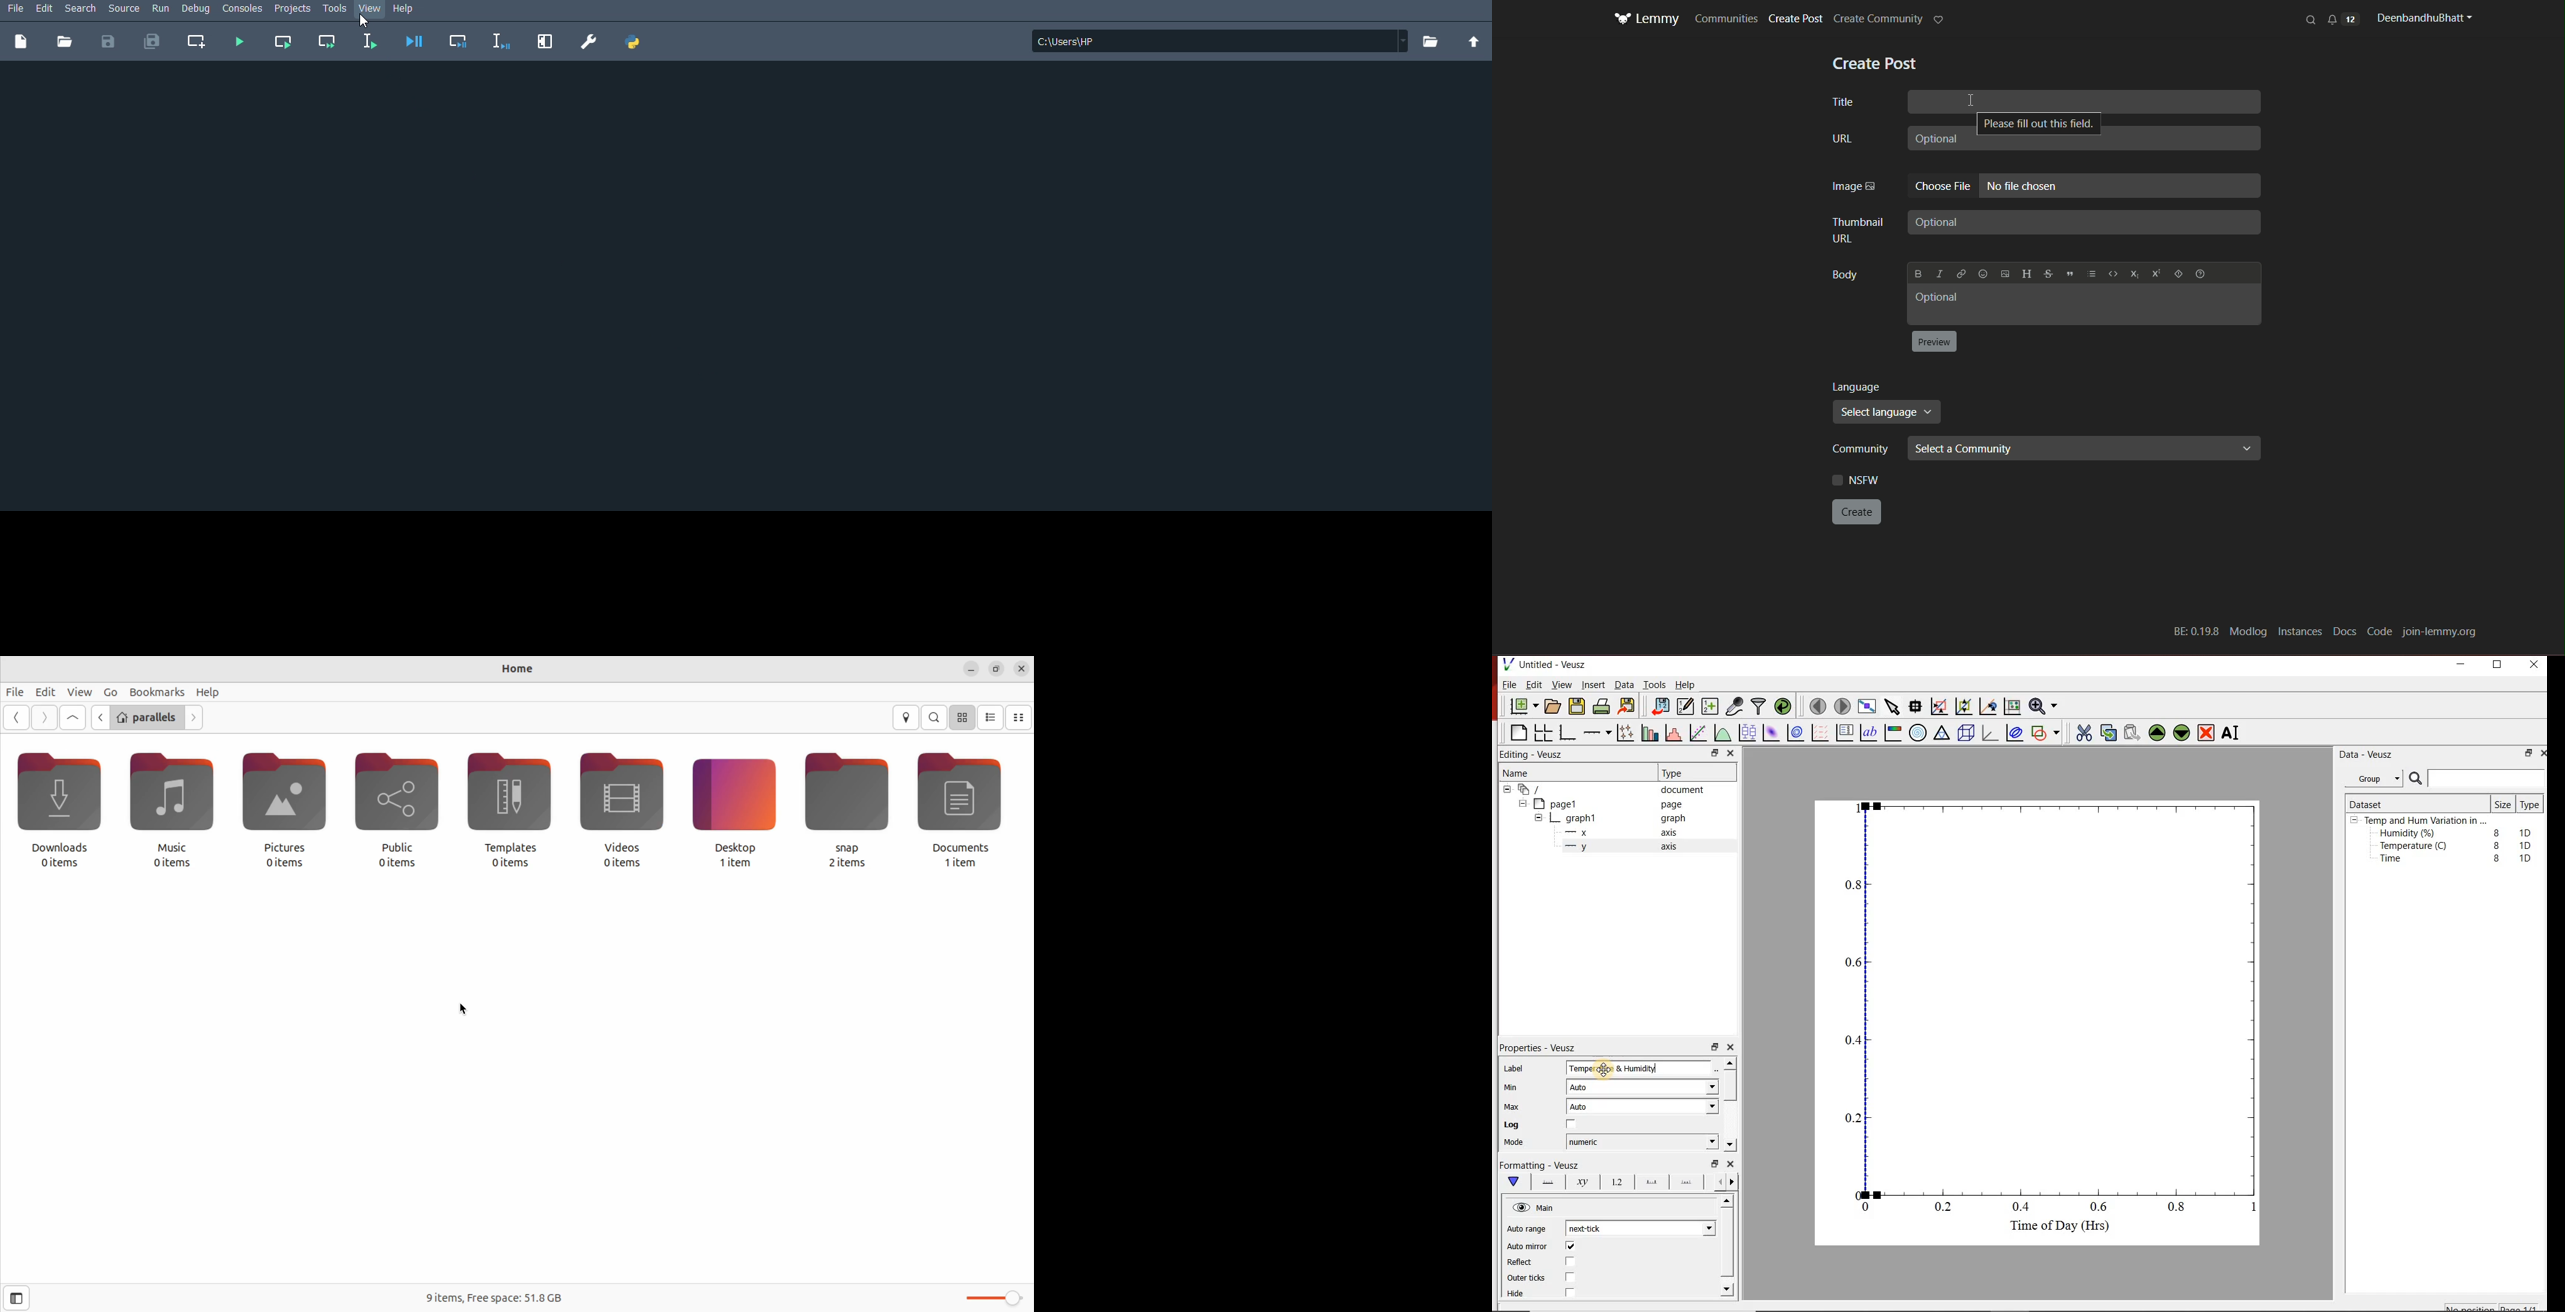 This screenshot has height=1316, width=2576. Describe the element at coordinates (2195, 630) in the screenshot. I see `BE: 0.19.8` at that location.